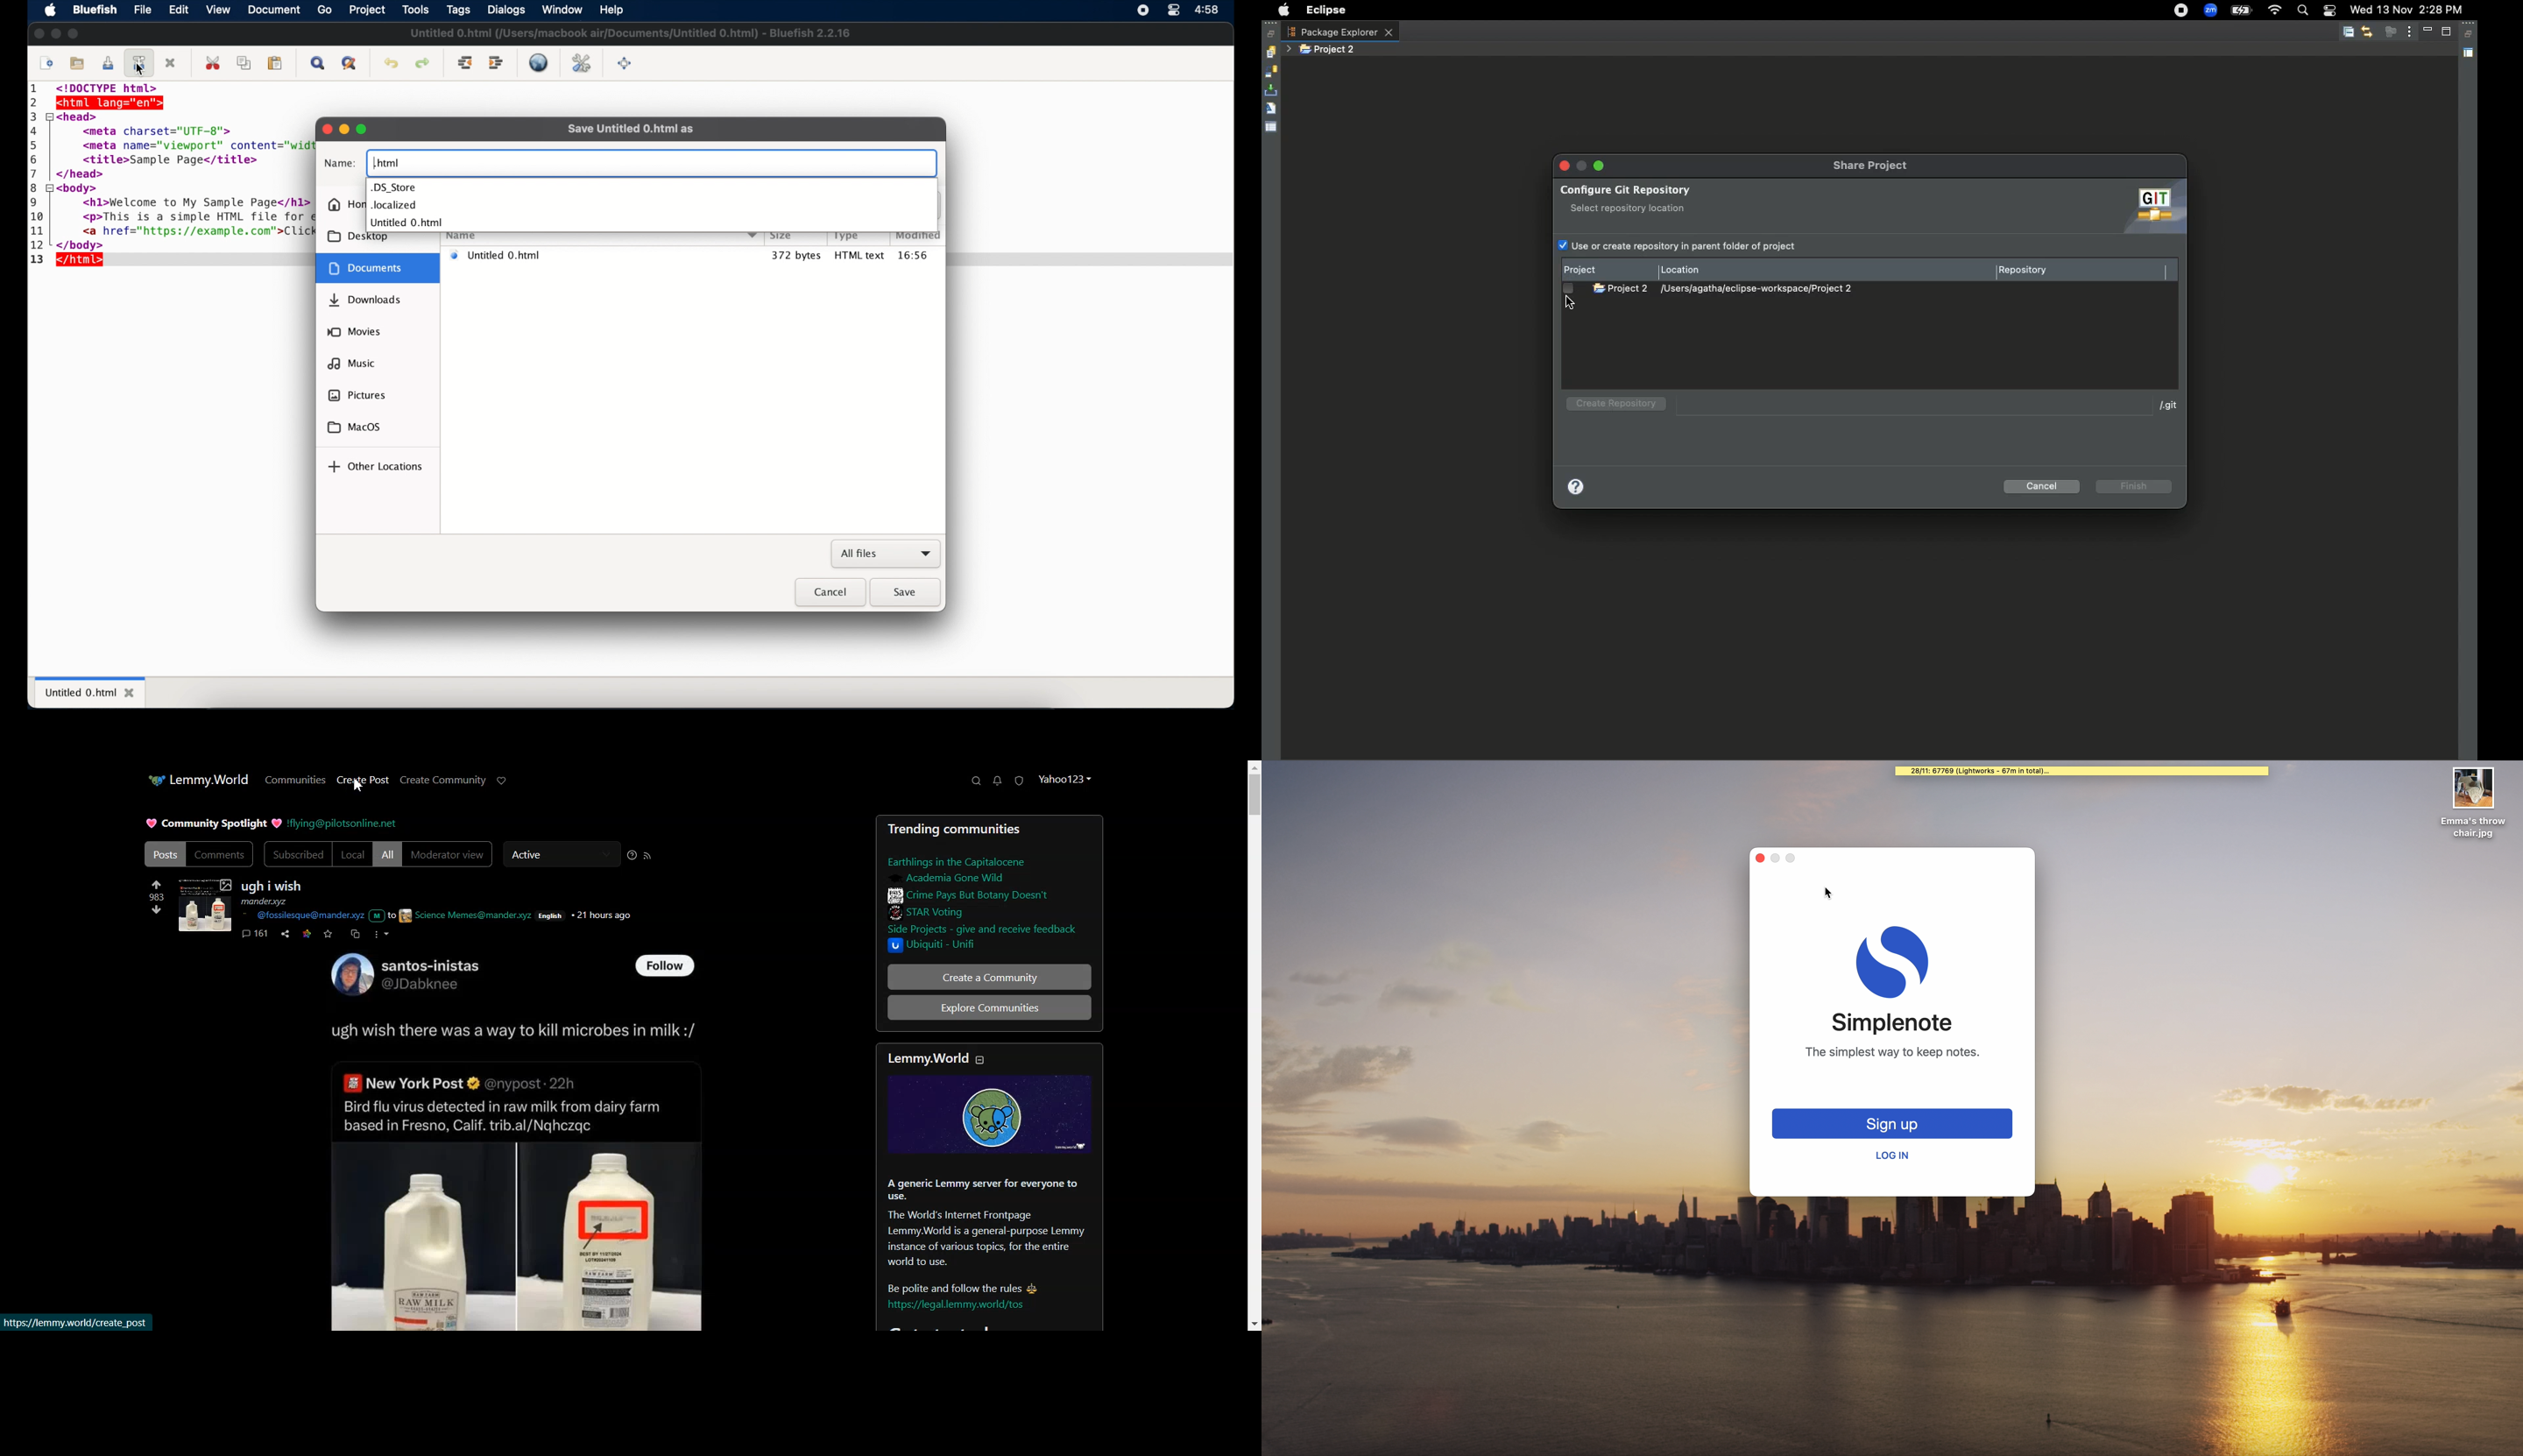 The width and height of the screenshot is (2548, 1456). Describe the element at coordinates (140, 62) in the screenshot. I see `save file as` at that location.